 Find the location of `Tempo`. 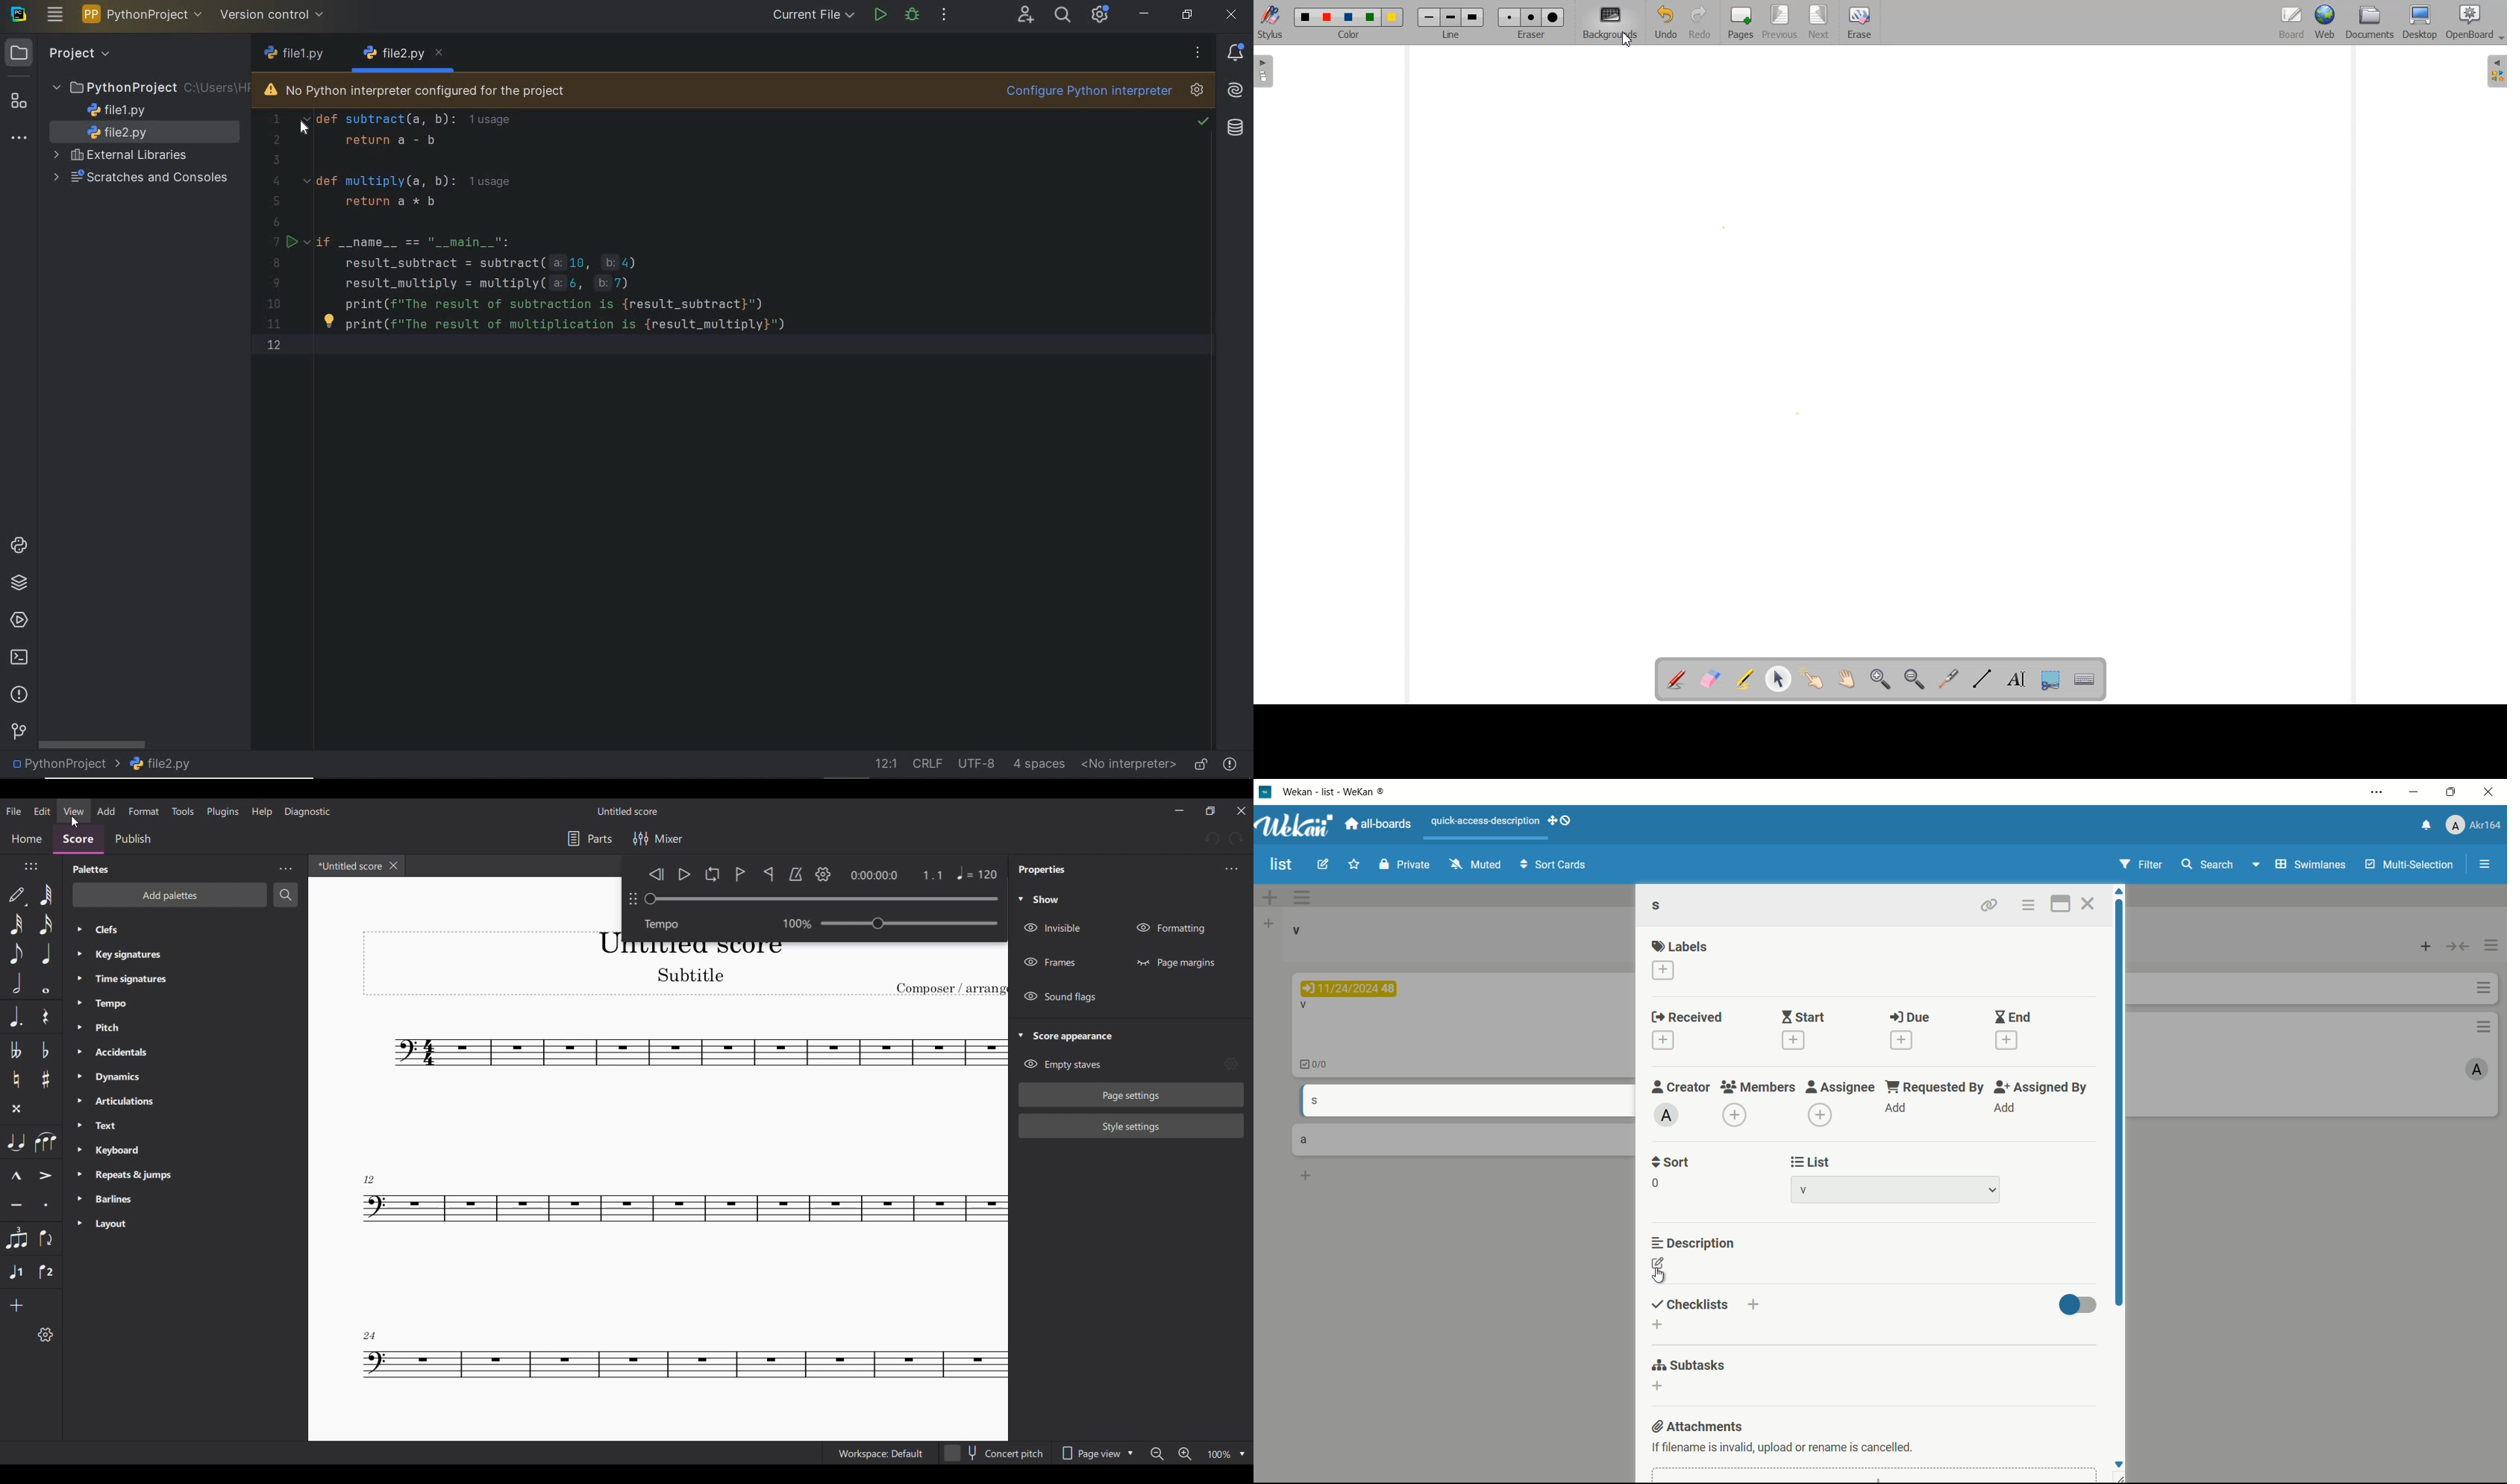

Tempo is located at coordinates (172, 1004).